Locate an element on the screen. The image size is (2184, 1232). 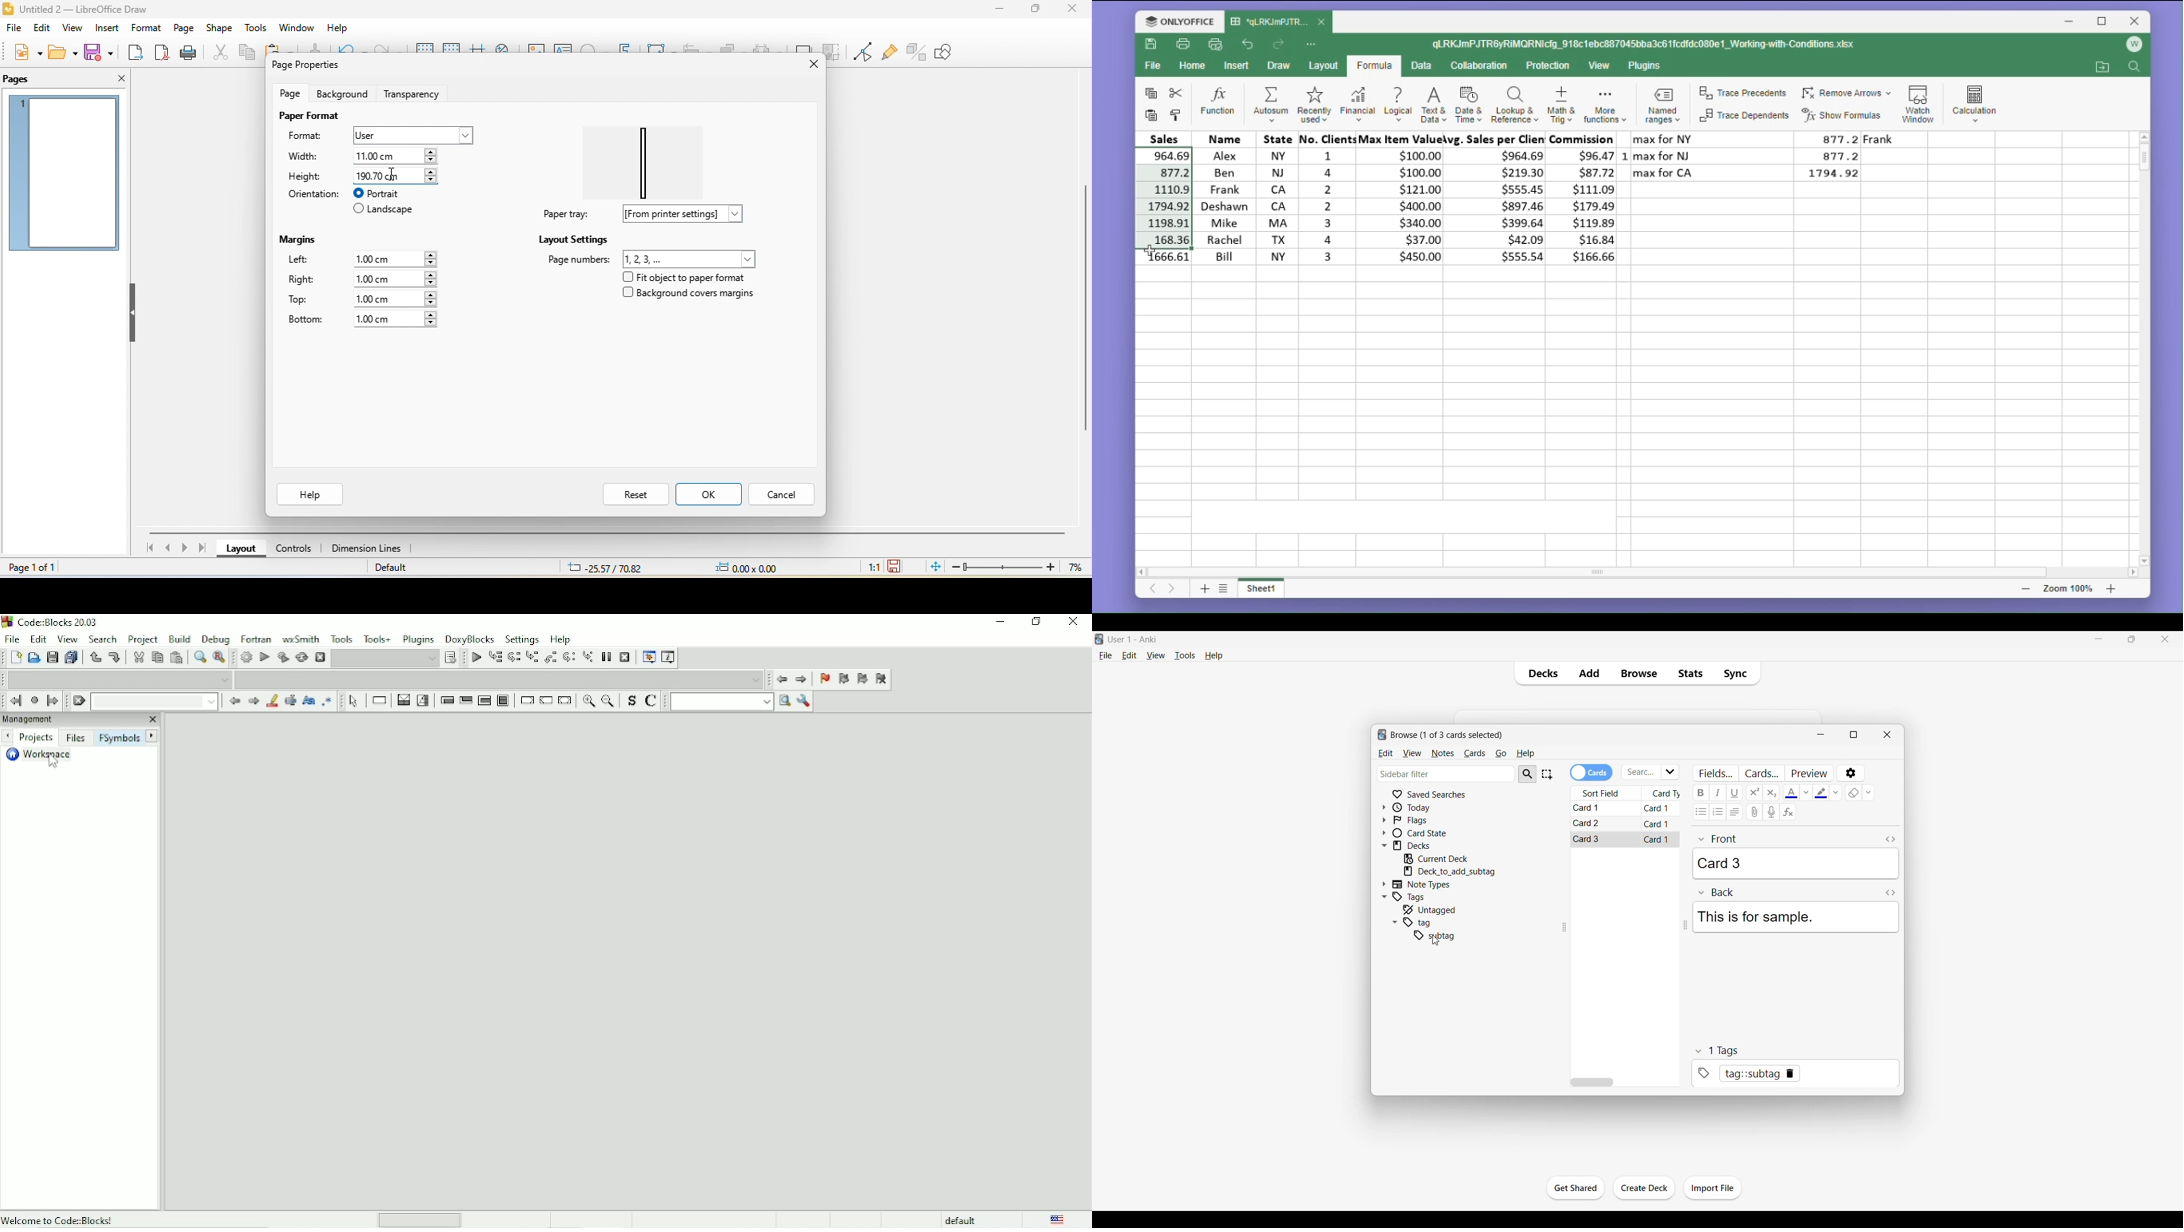
Click to create another deck is located at coordinates (1645, 1188).